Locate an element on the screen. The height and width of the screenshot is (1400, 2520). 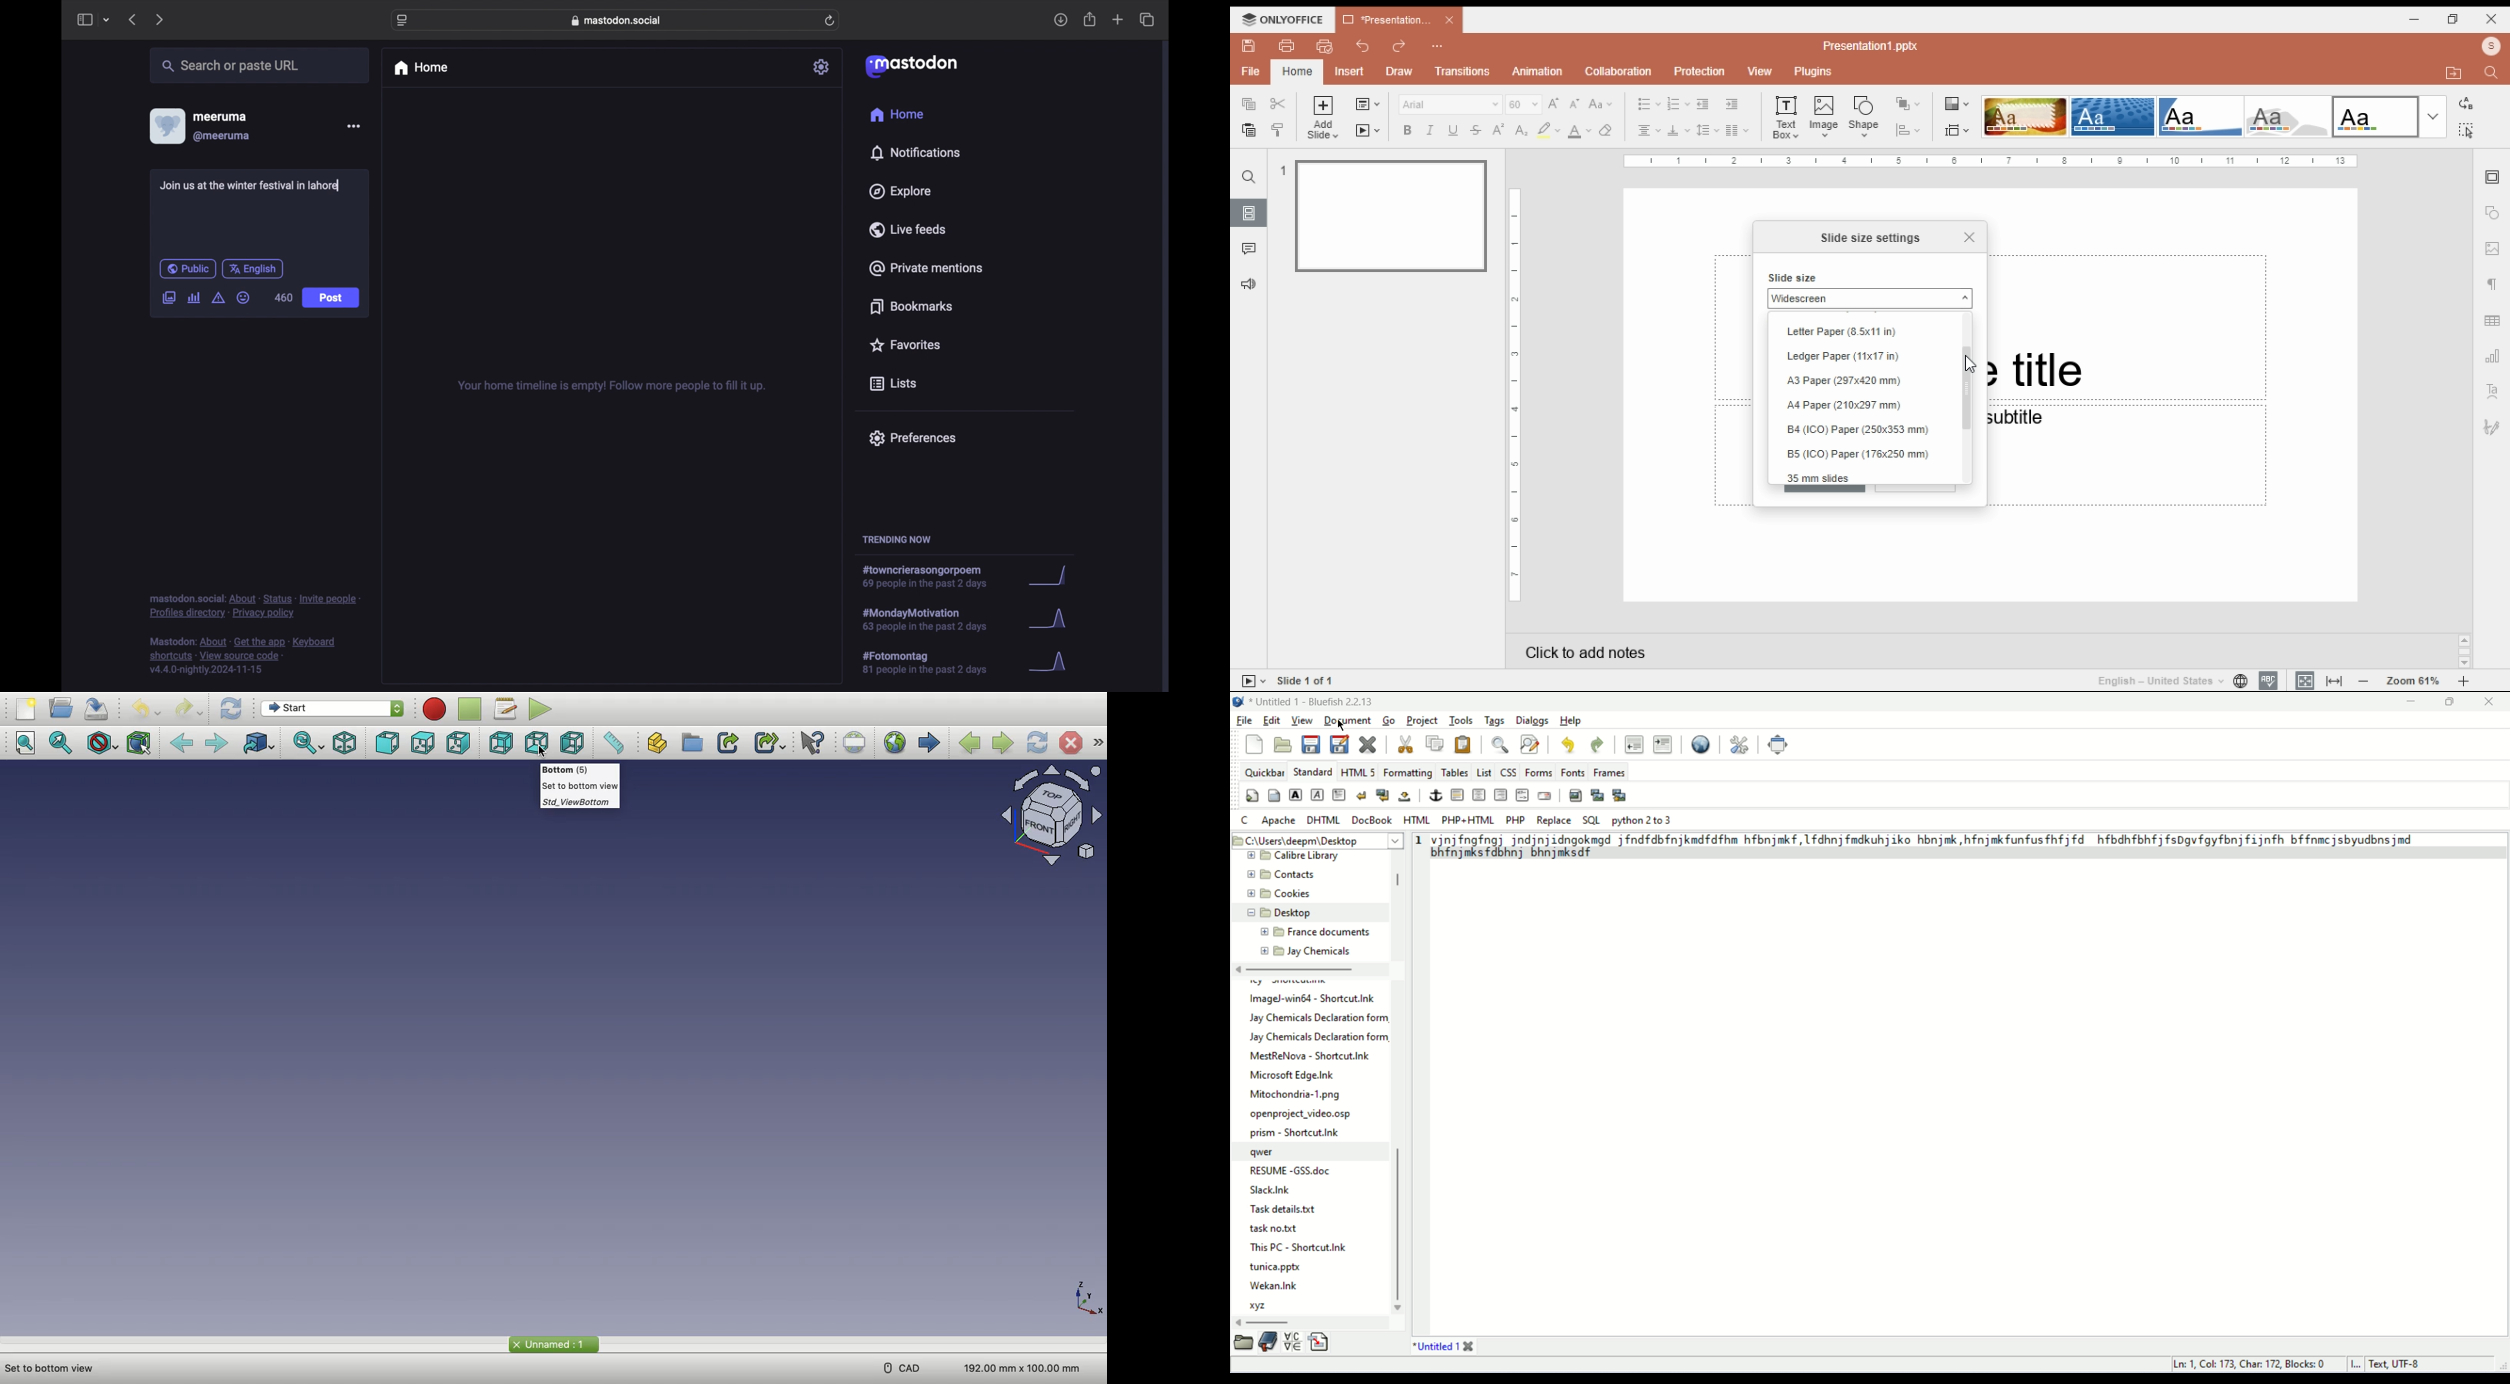
home is located at coordinates (1296, 72).